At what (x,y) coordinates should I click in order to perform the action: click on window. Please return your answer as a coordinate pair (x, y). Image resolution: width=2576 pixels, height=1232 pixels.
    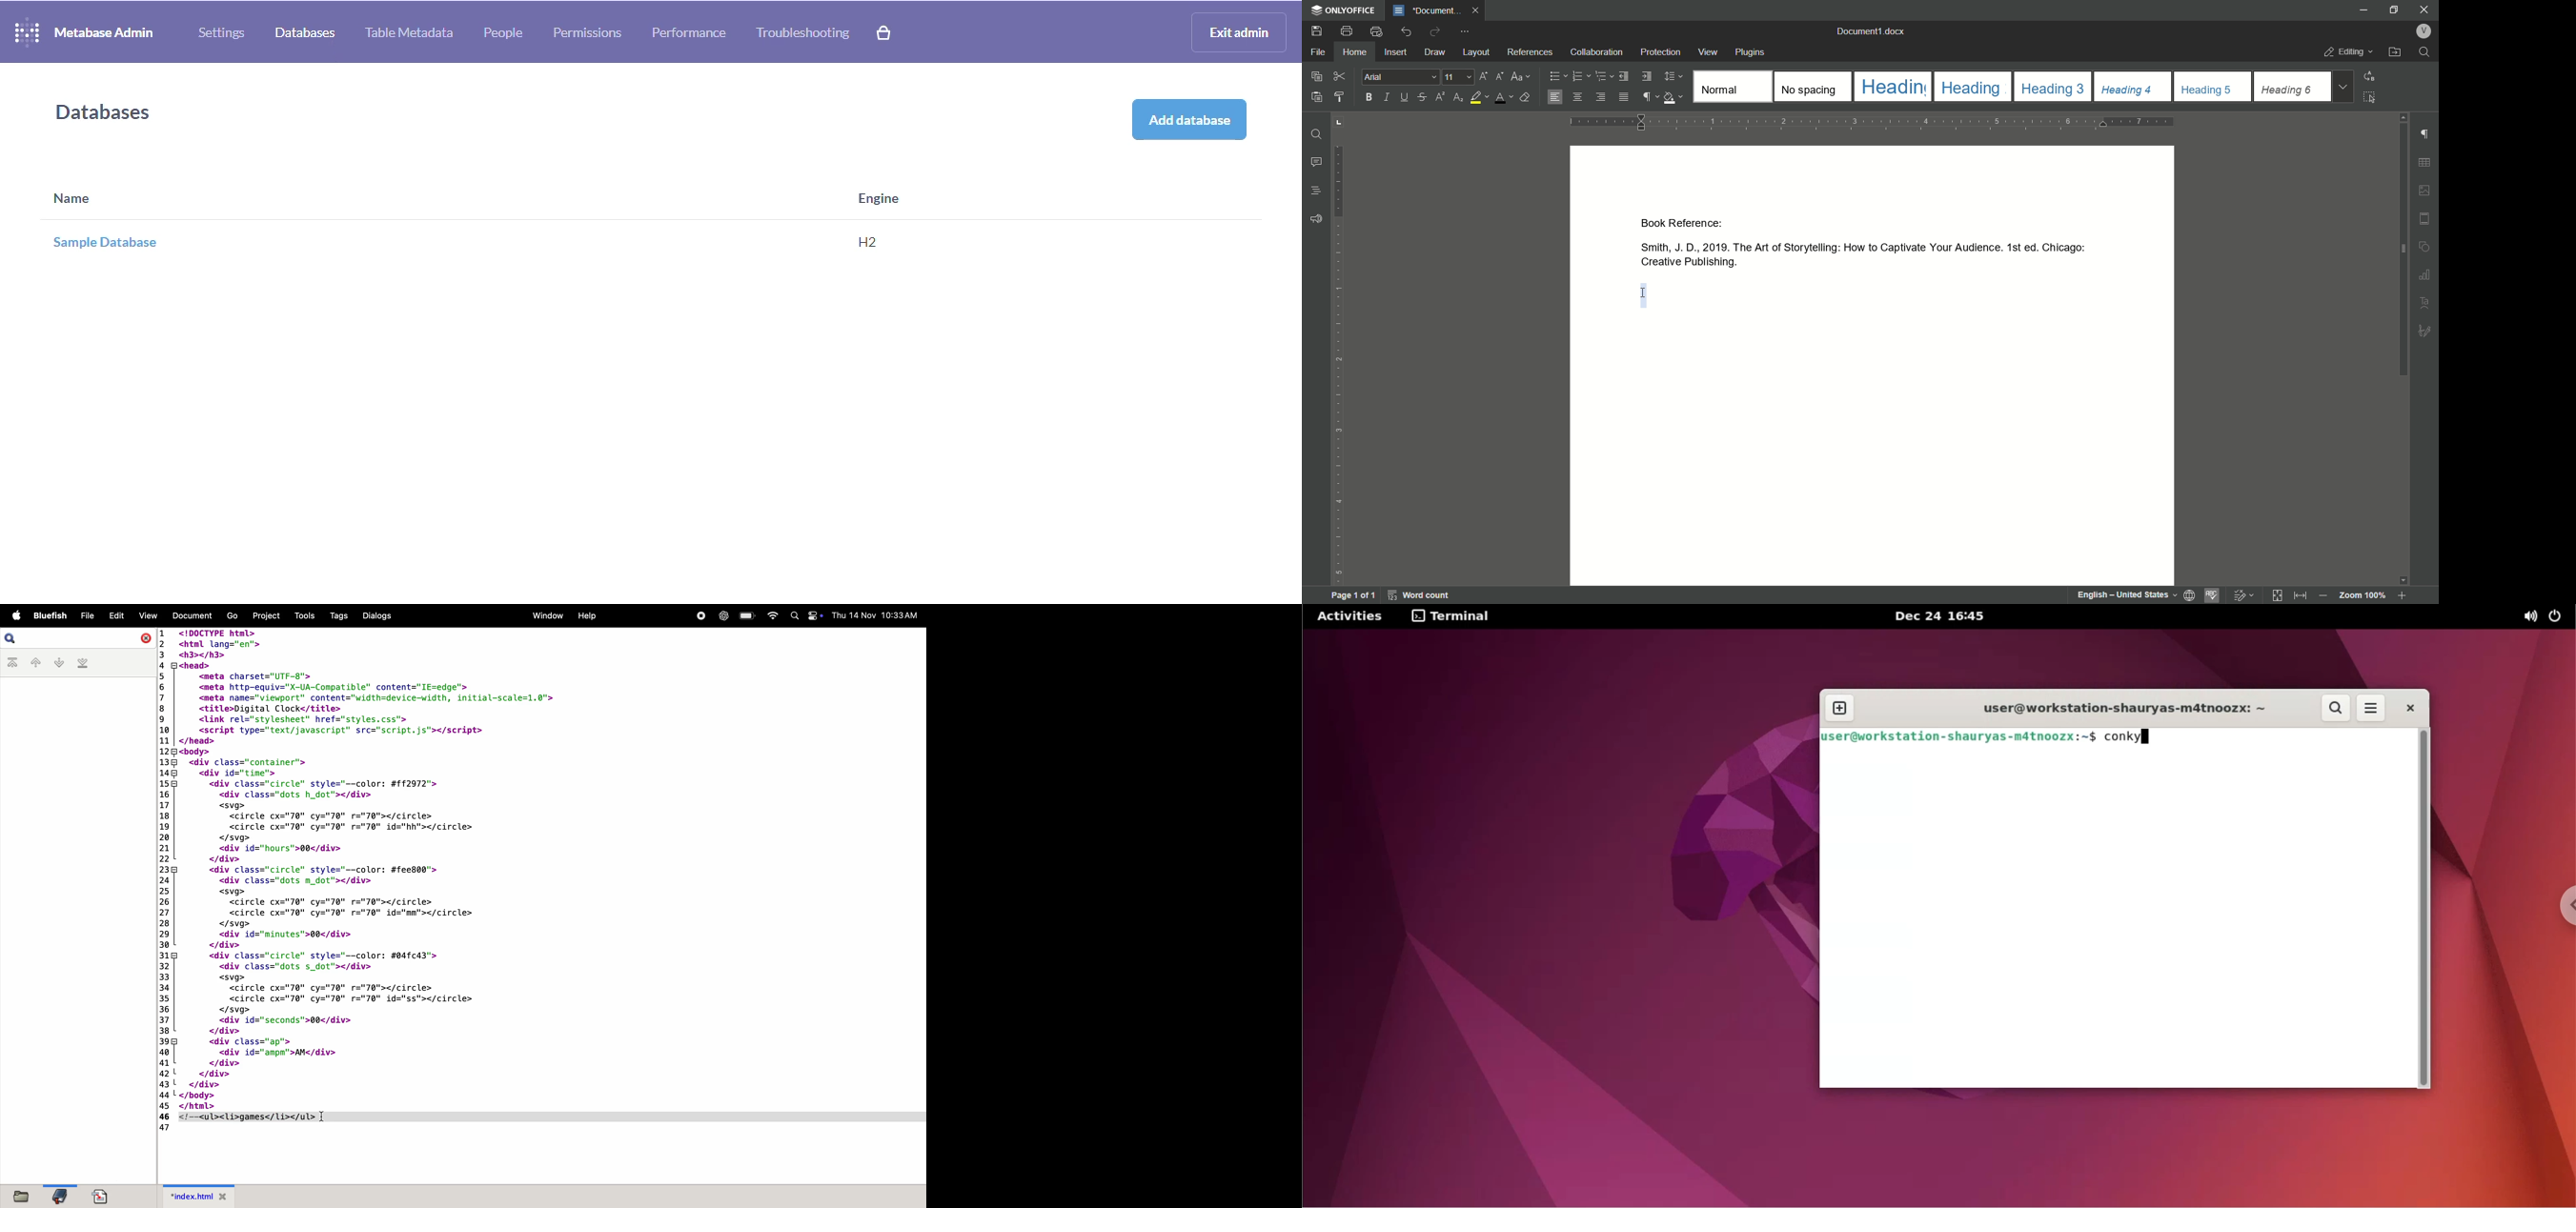
    Looking at the image, I should click on (546, 616).